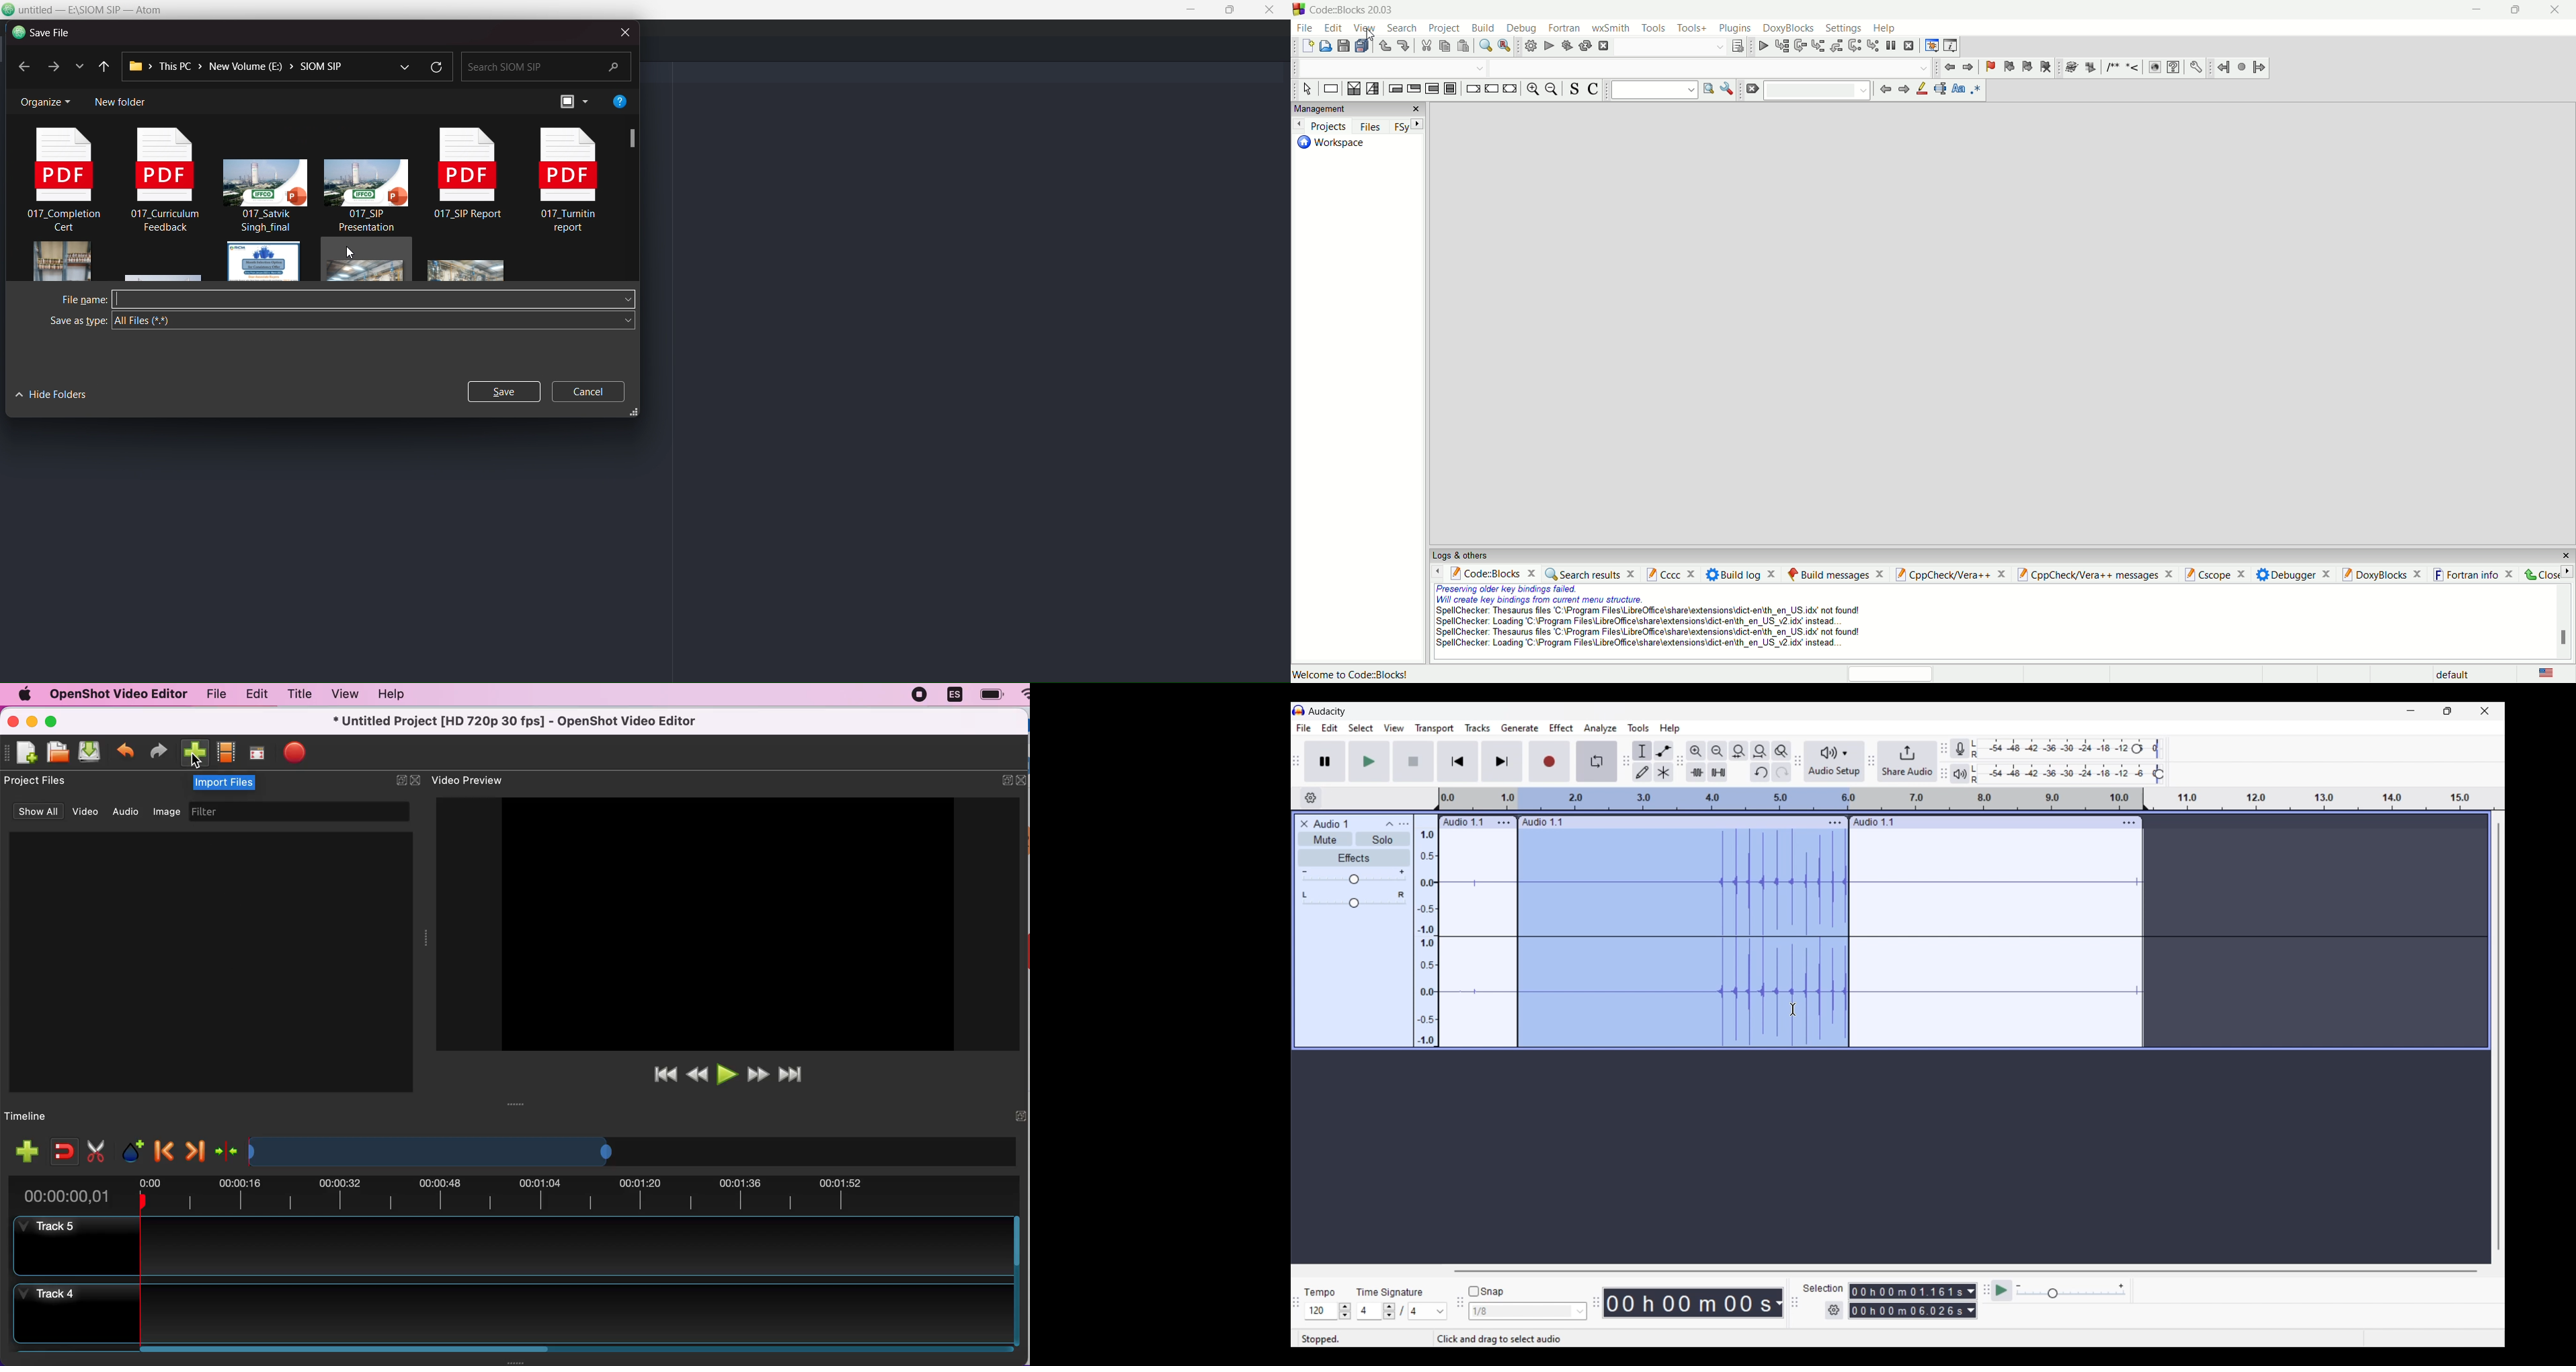 Image resolution: width=2576 pixels, height=1372 pixels. What do you see at coordinates (1789, 28) in the screenshot?
I see `doxyblocks` at bounding box center [1789, 28].